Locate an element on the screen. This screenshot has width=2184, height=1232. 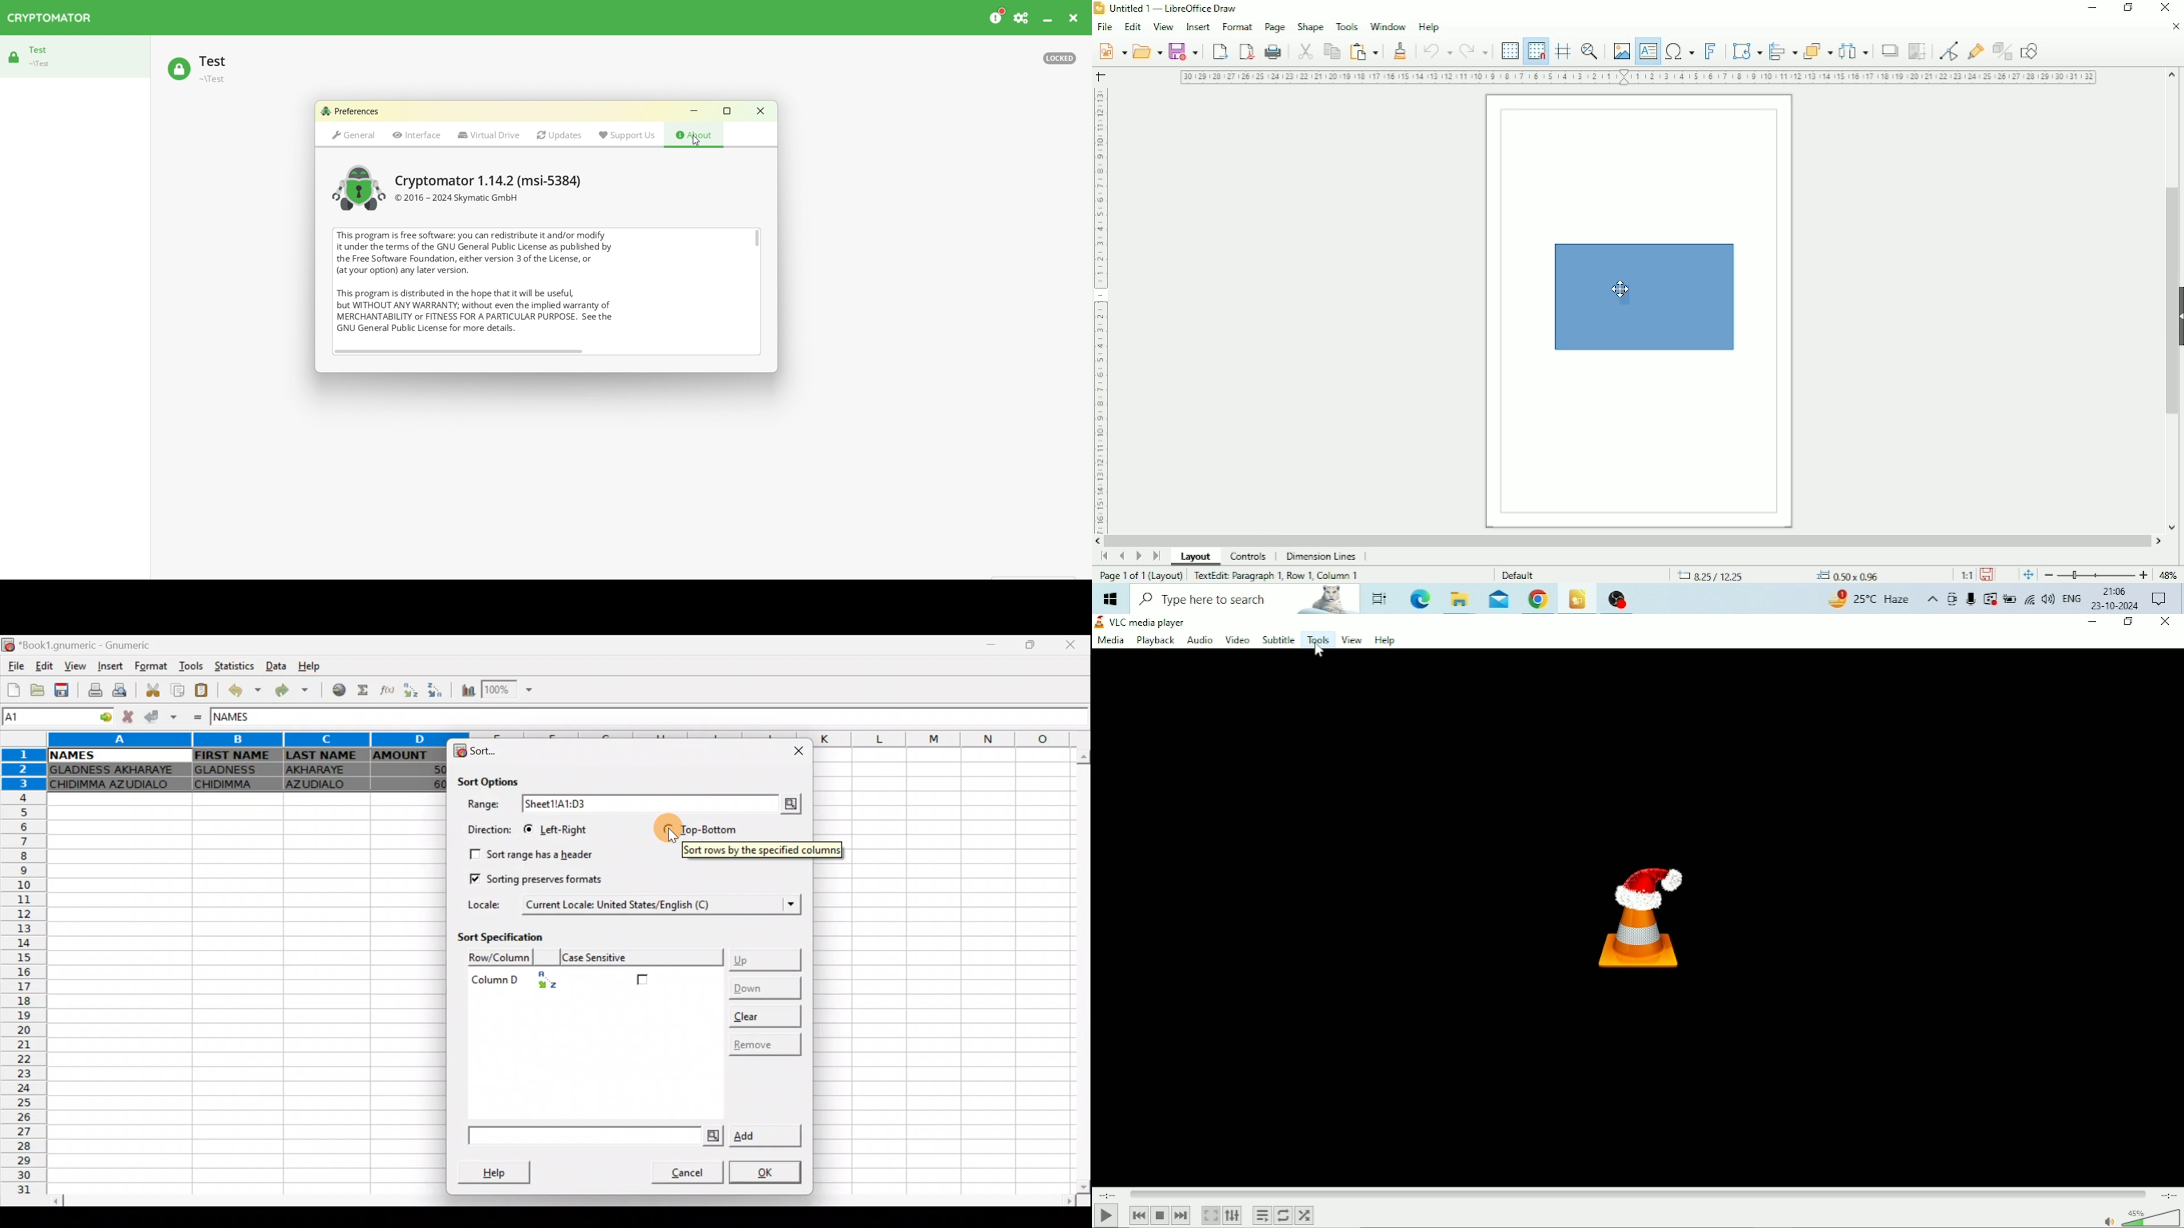
Tools is located at coordinates (1317, 639).